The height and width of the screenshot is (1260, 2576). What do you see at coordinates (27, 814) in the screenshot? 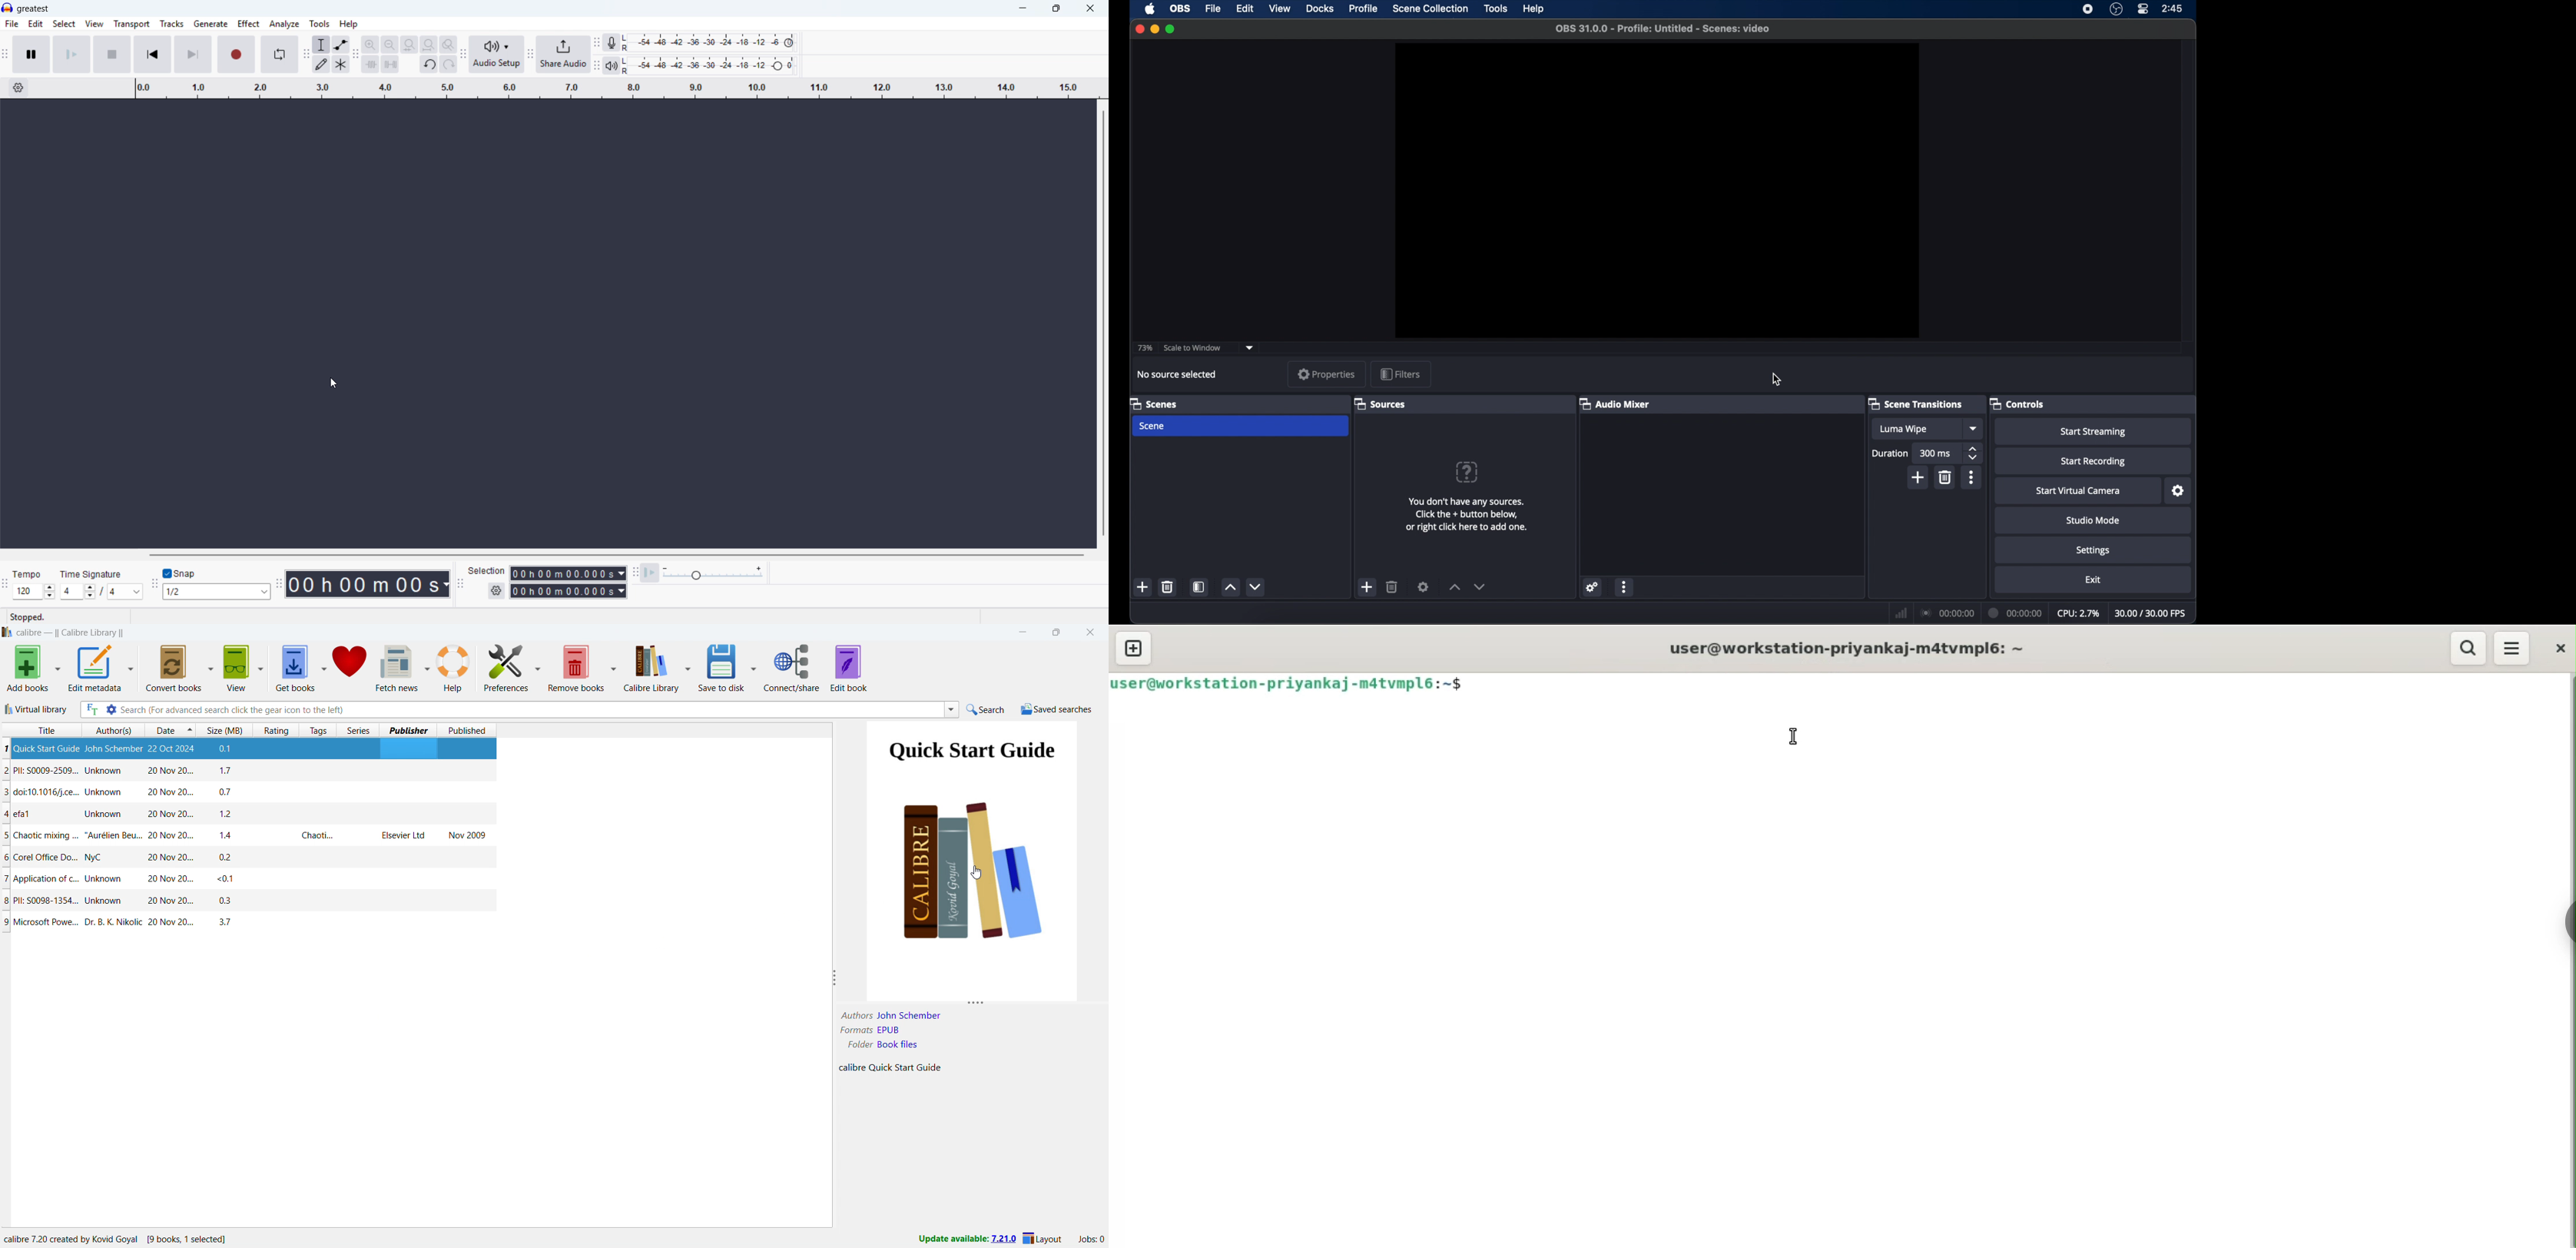
I see `efal ` at bounding box center [27, 814].